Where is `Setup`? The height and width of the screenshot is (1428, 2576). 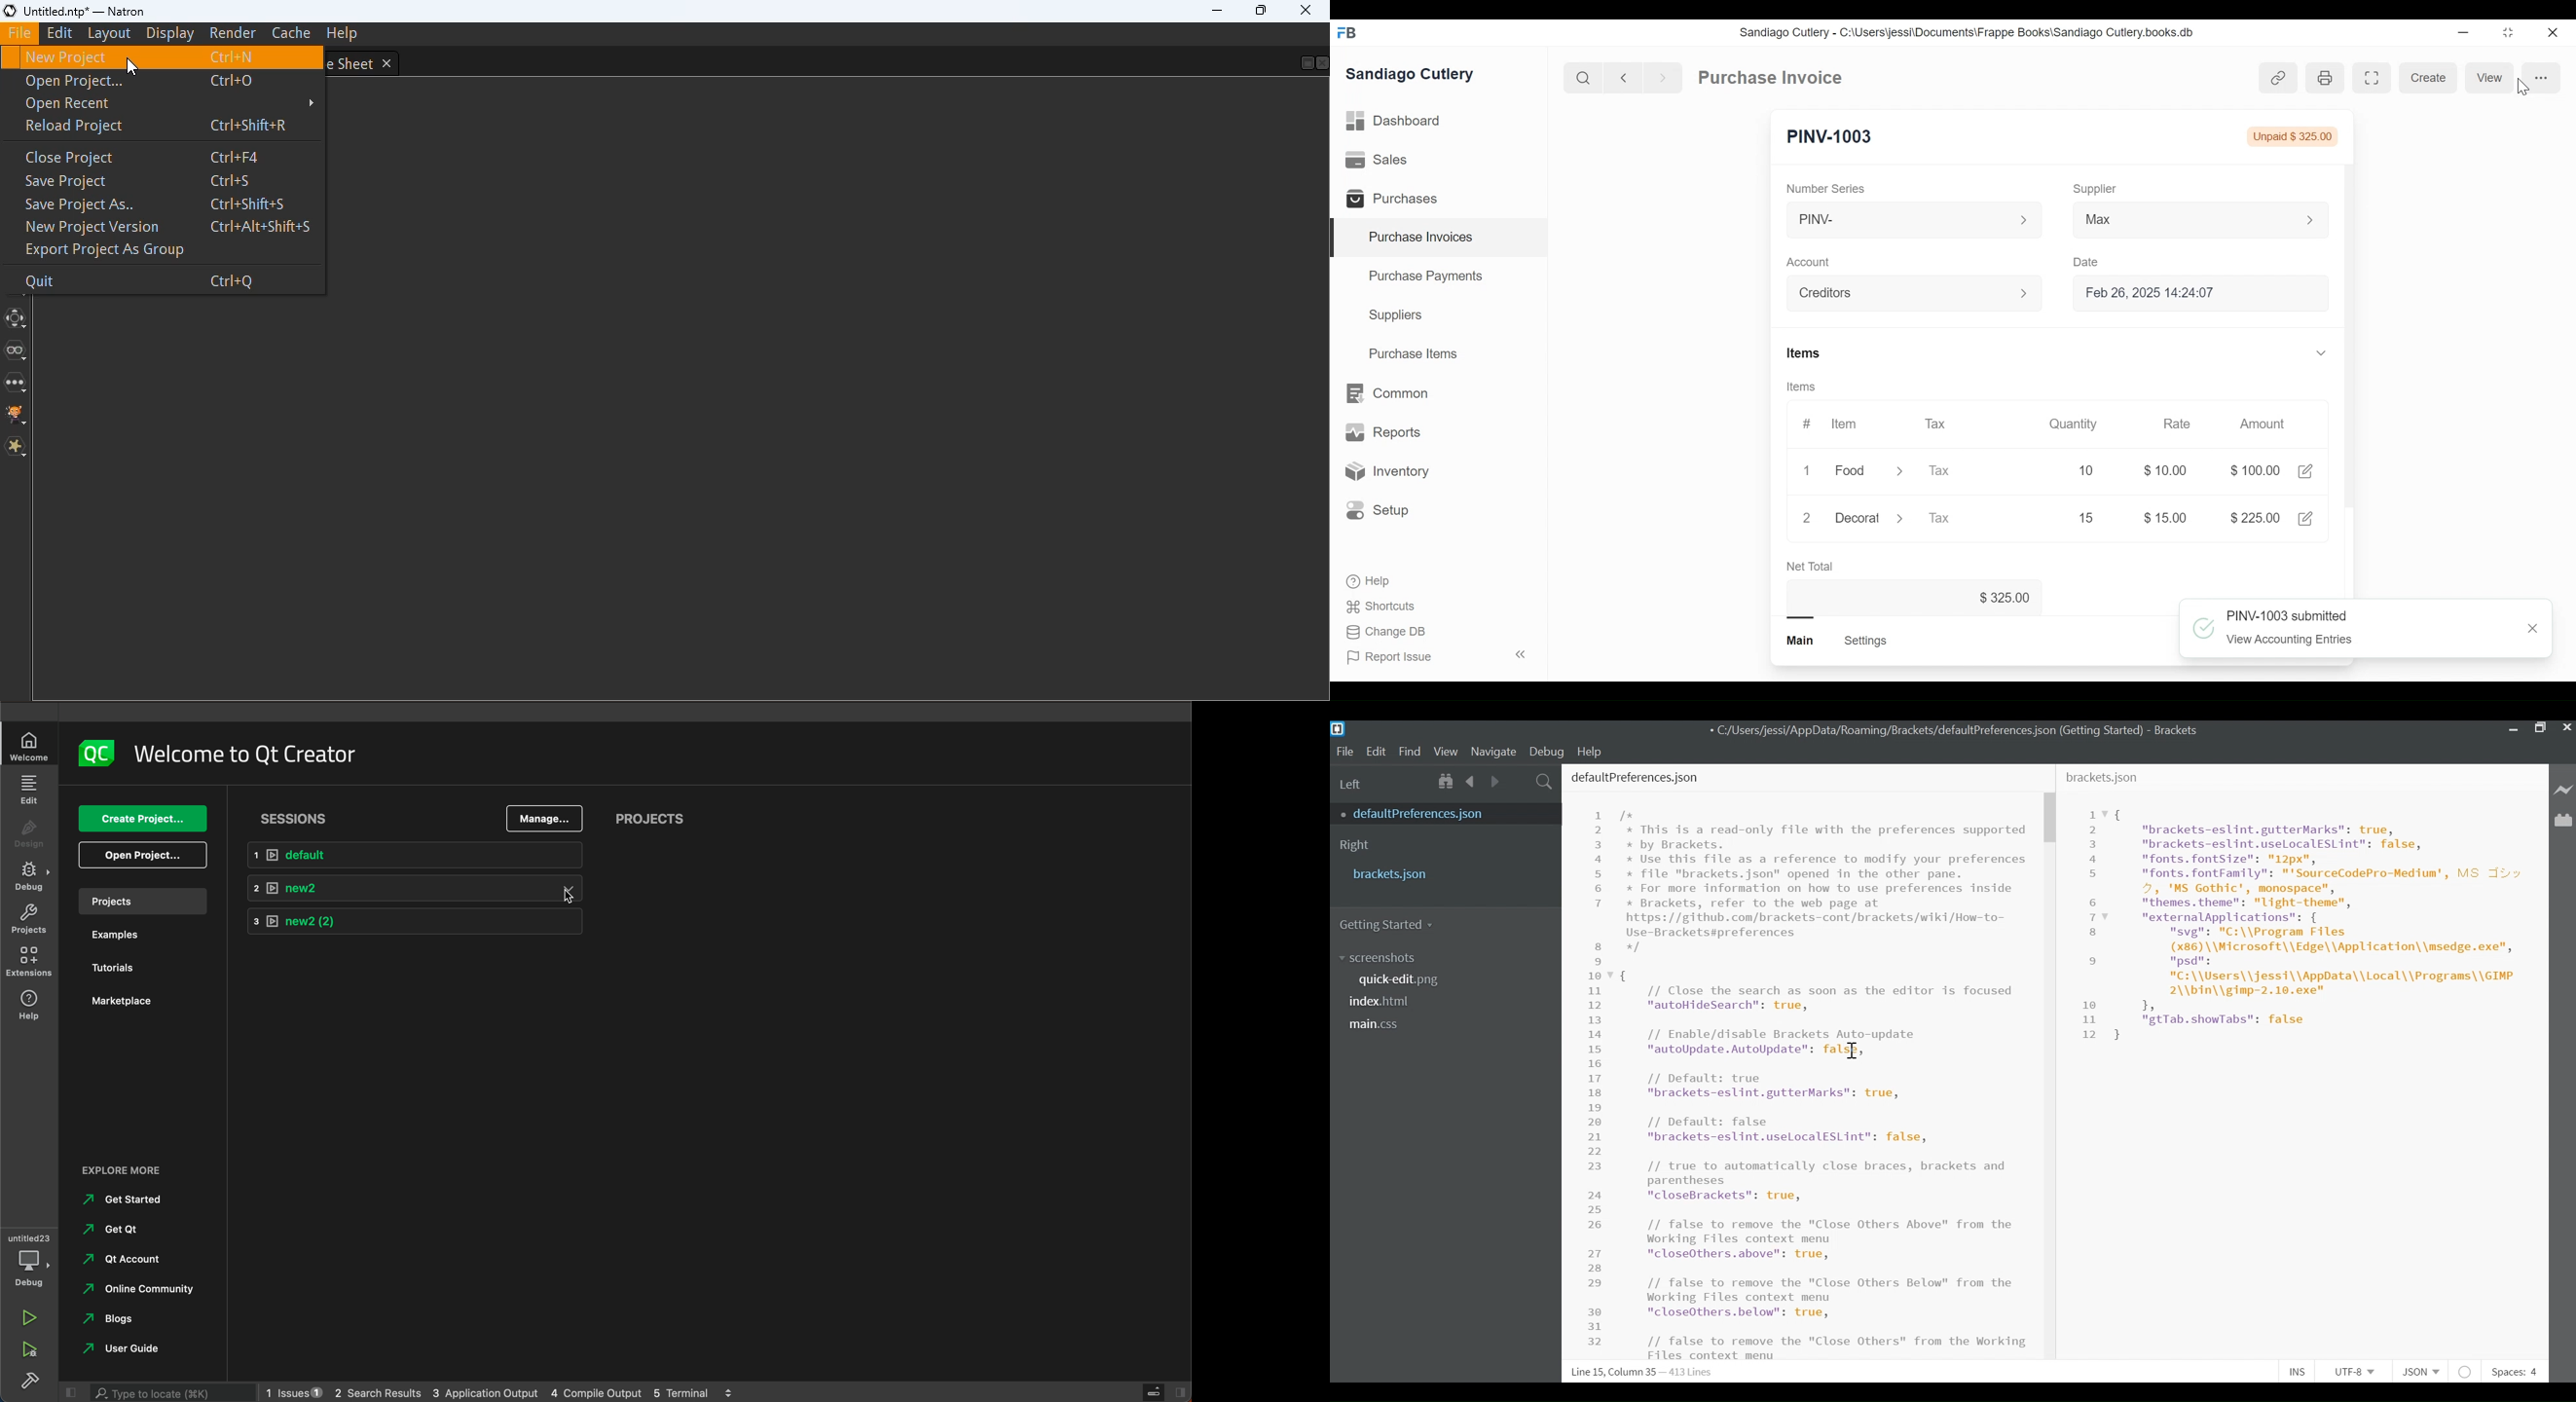
Setup is located at coordinates (1378, 510).